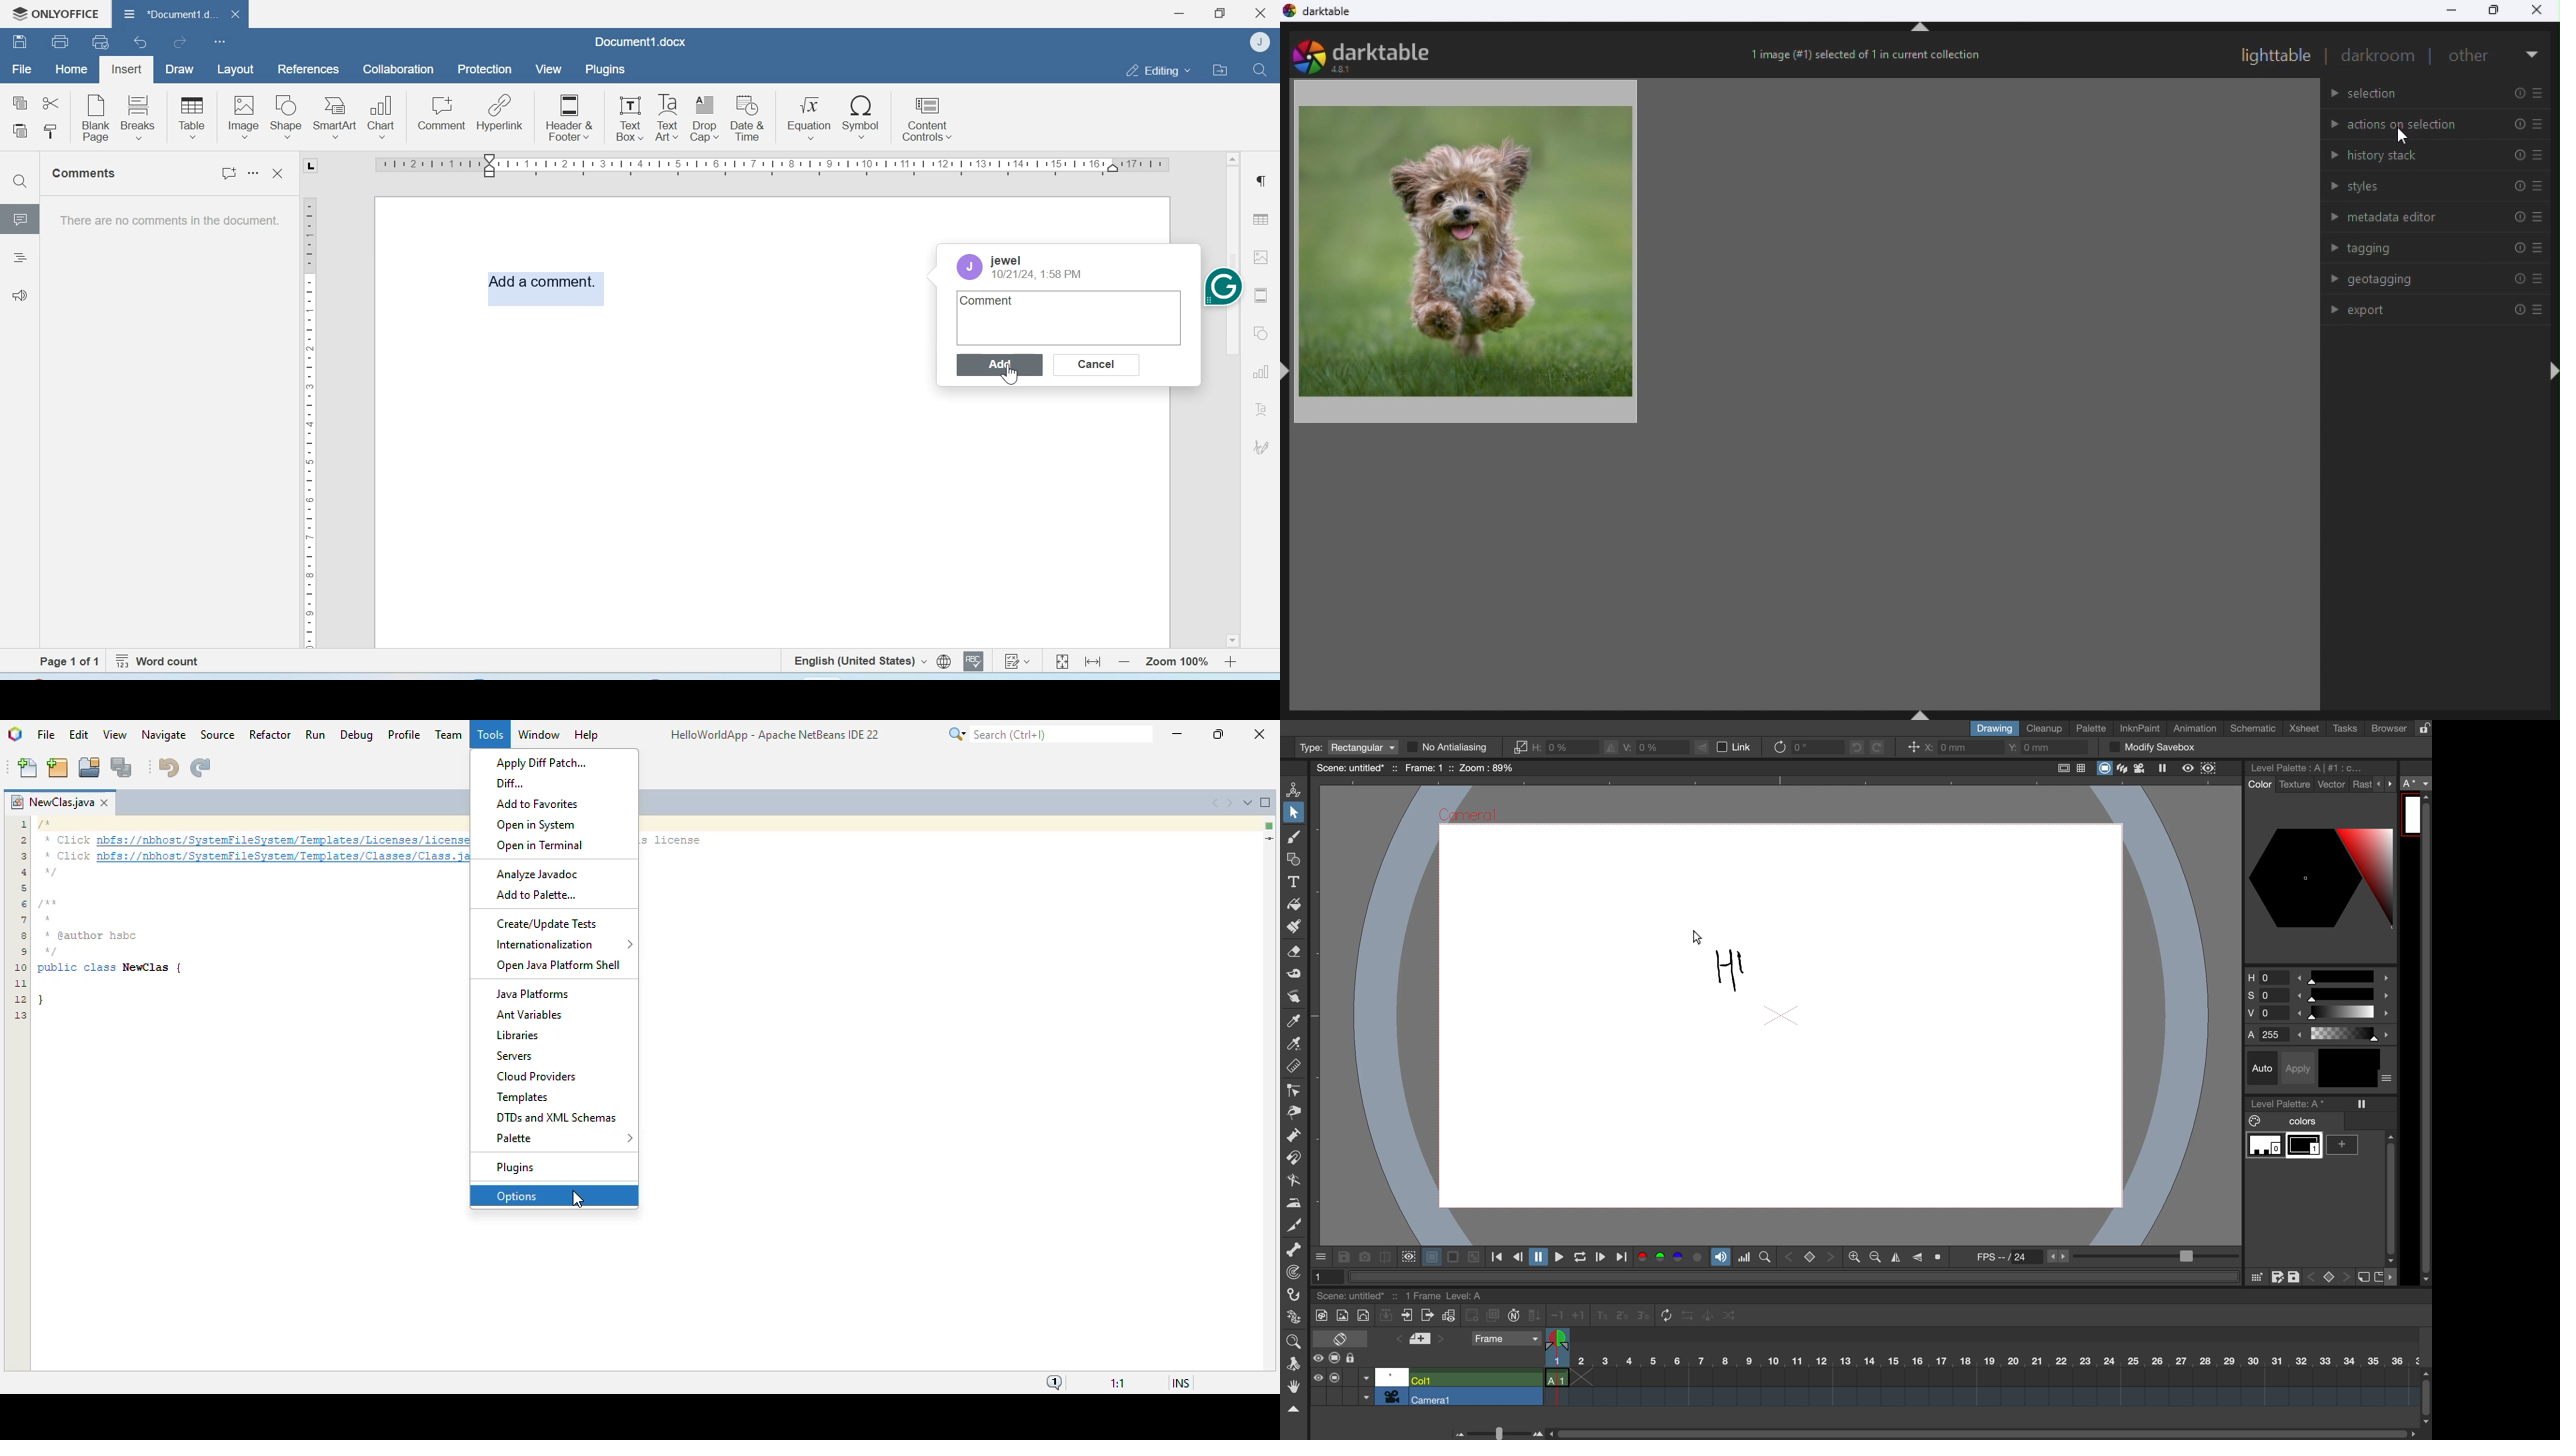 The height and width of the screenshot is (1456, 2576). Describe the element at coordinates (1038, 275) in the screenshot. I see `Date, Time` at that location.